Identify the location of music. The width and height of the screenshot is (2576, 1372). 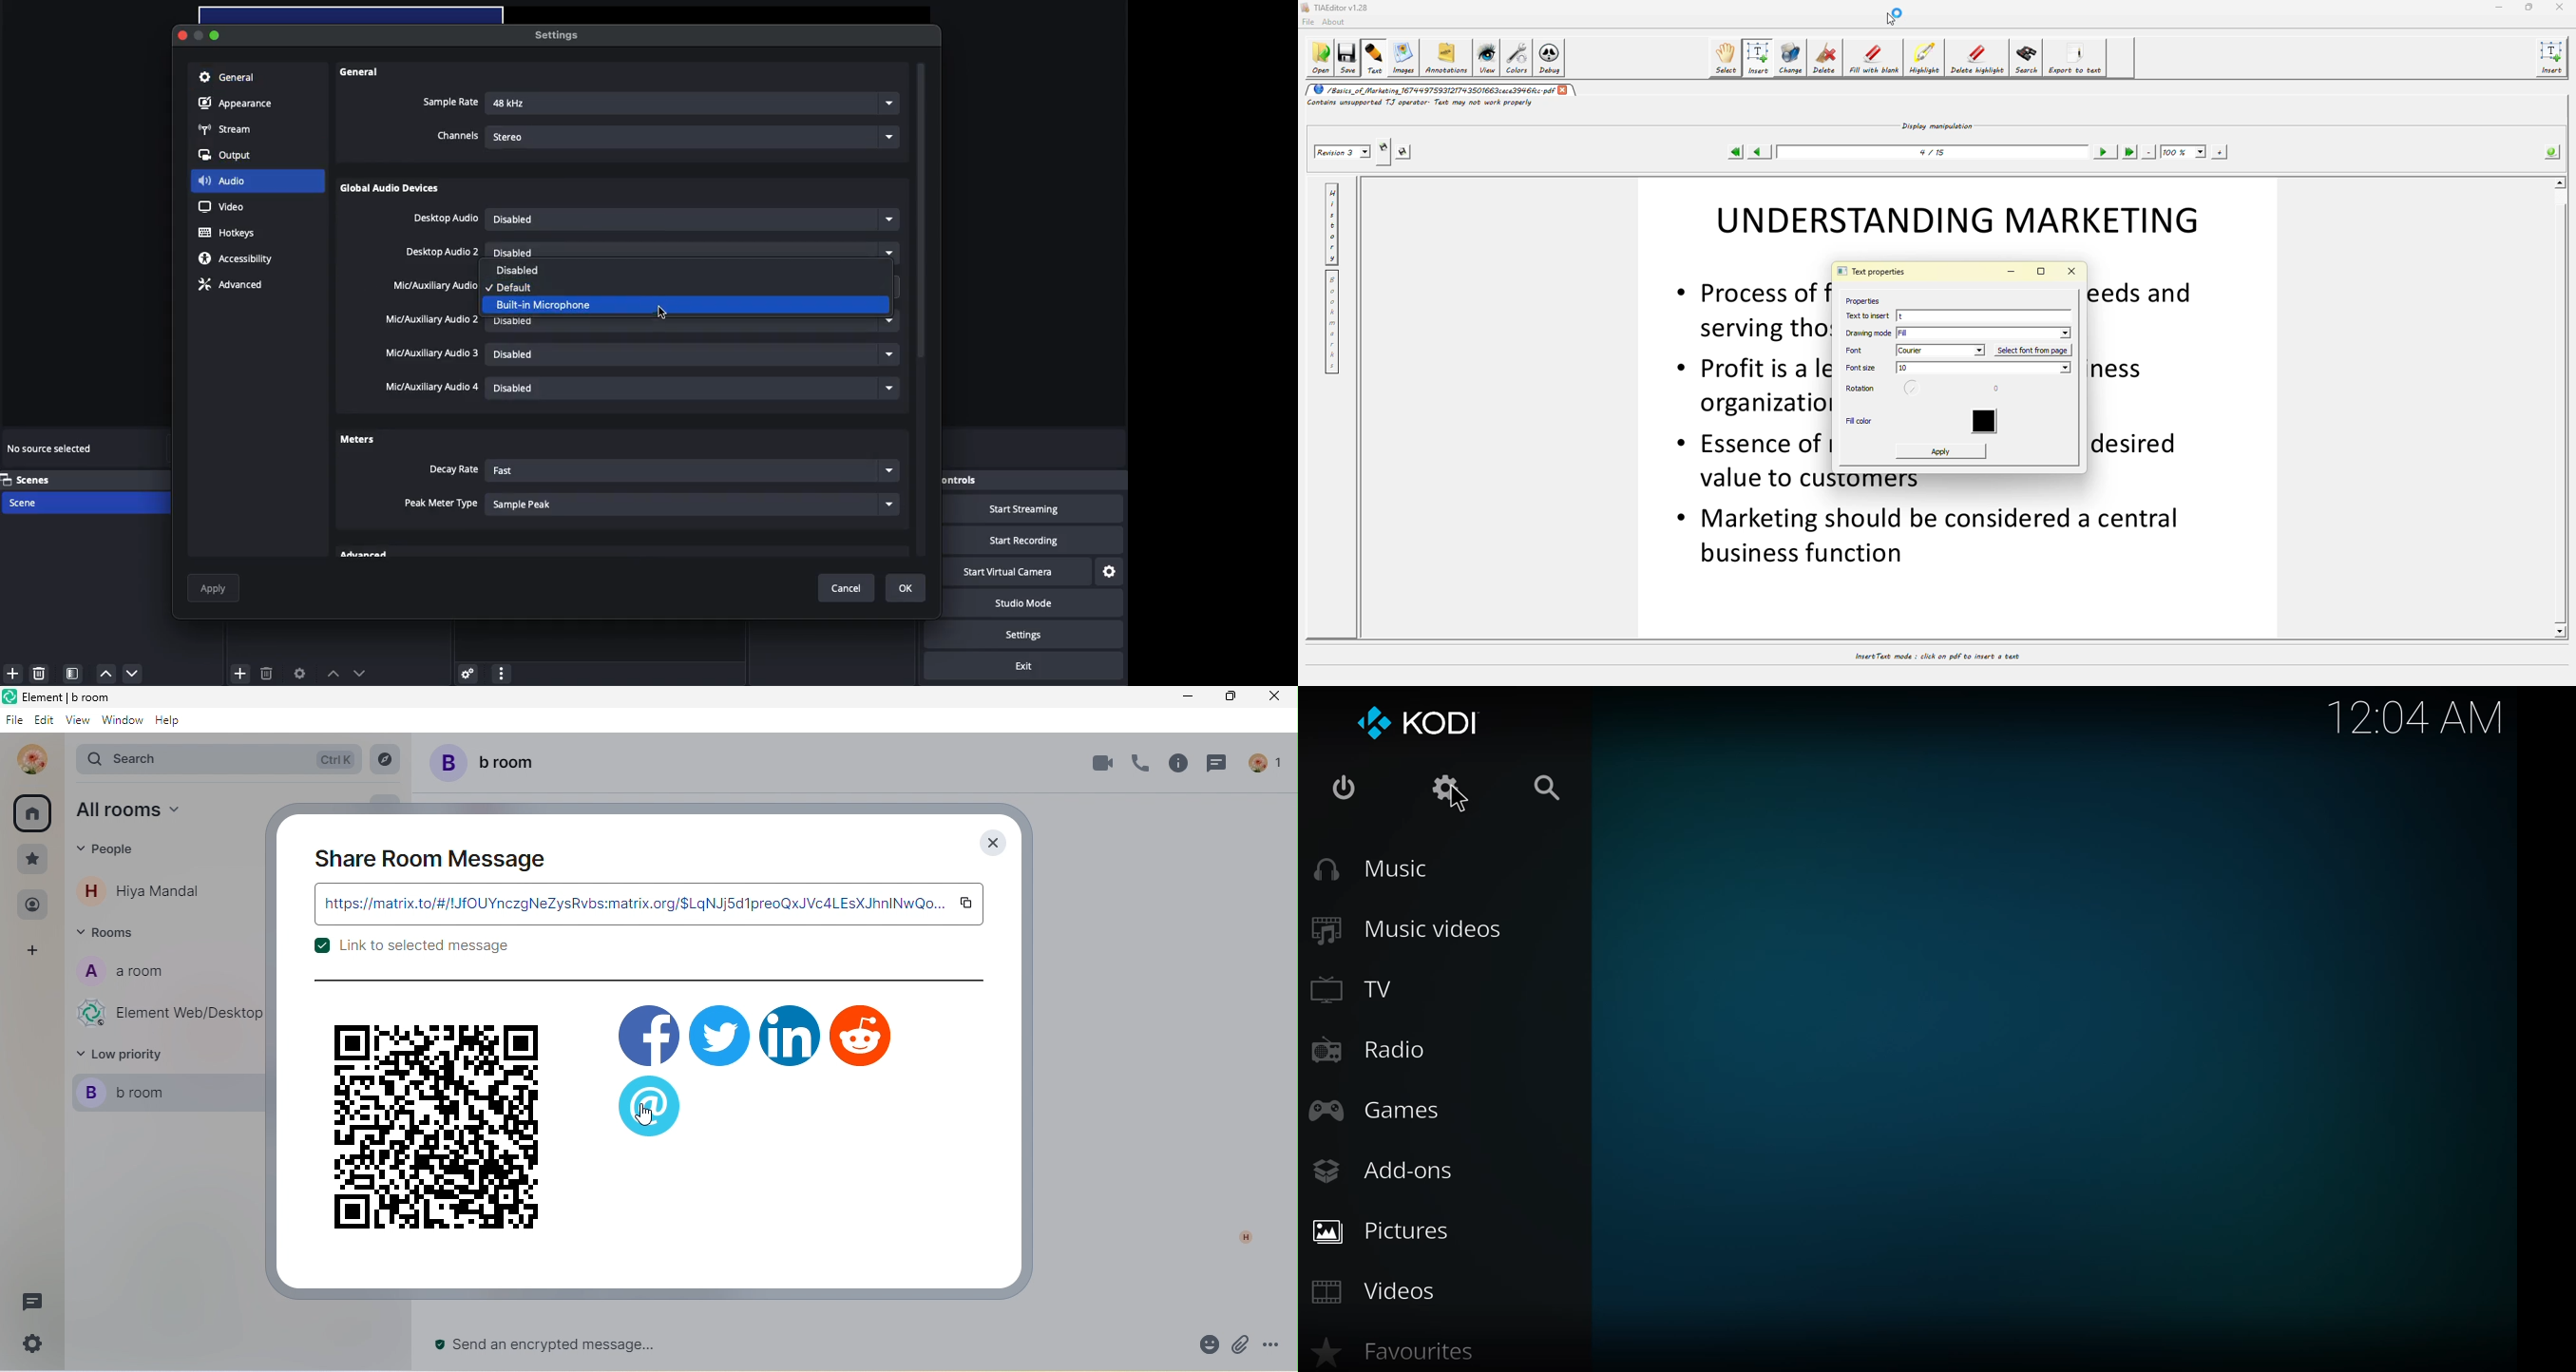
(1375, 871).